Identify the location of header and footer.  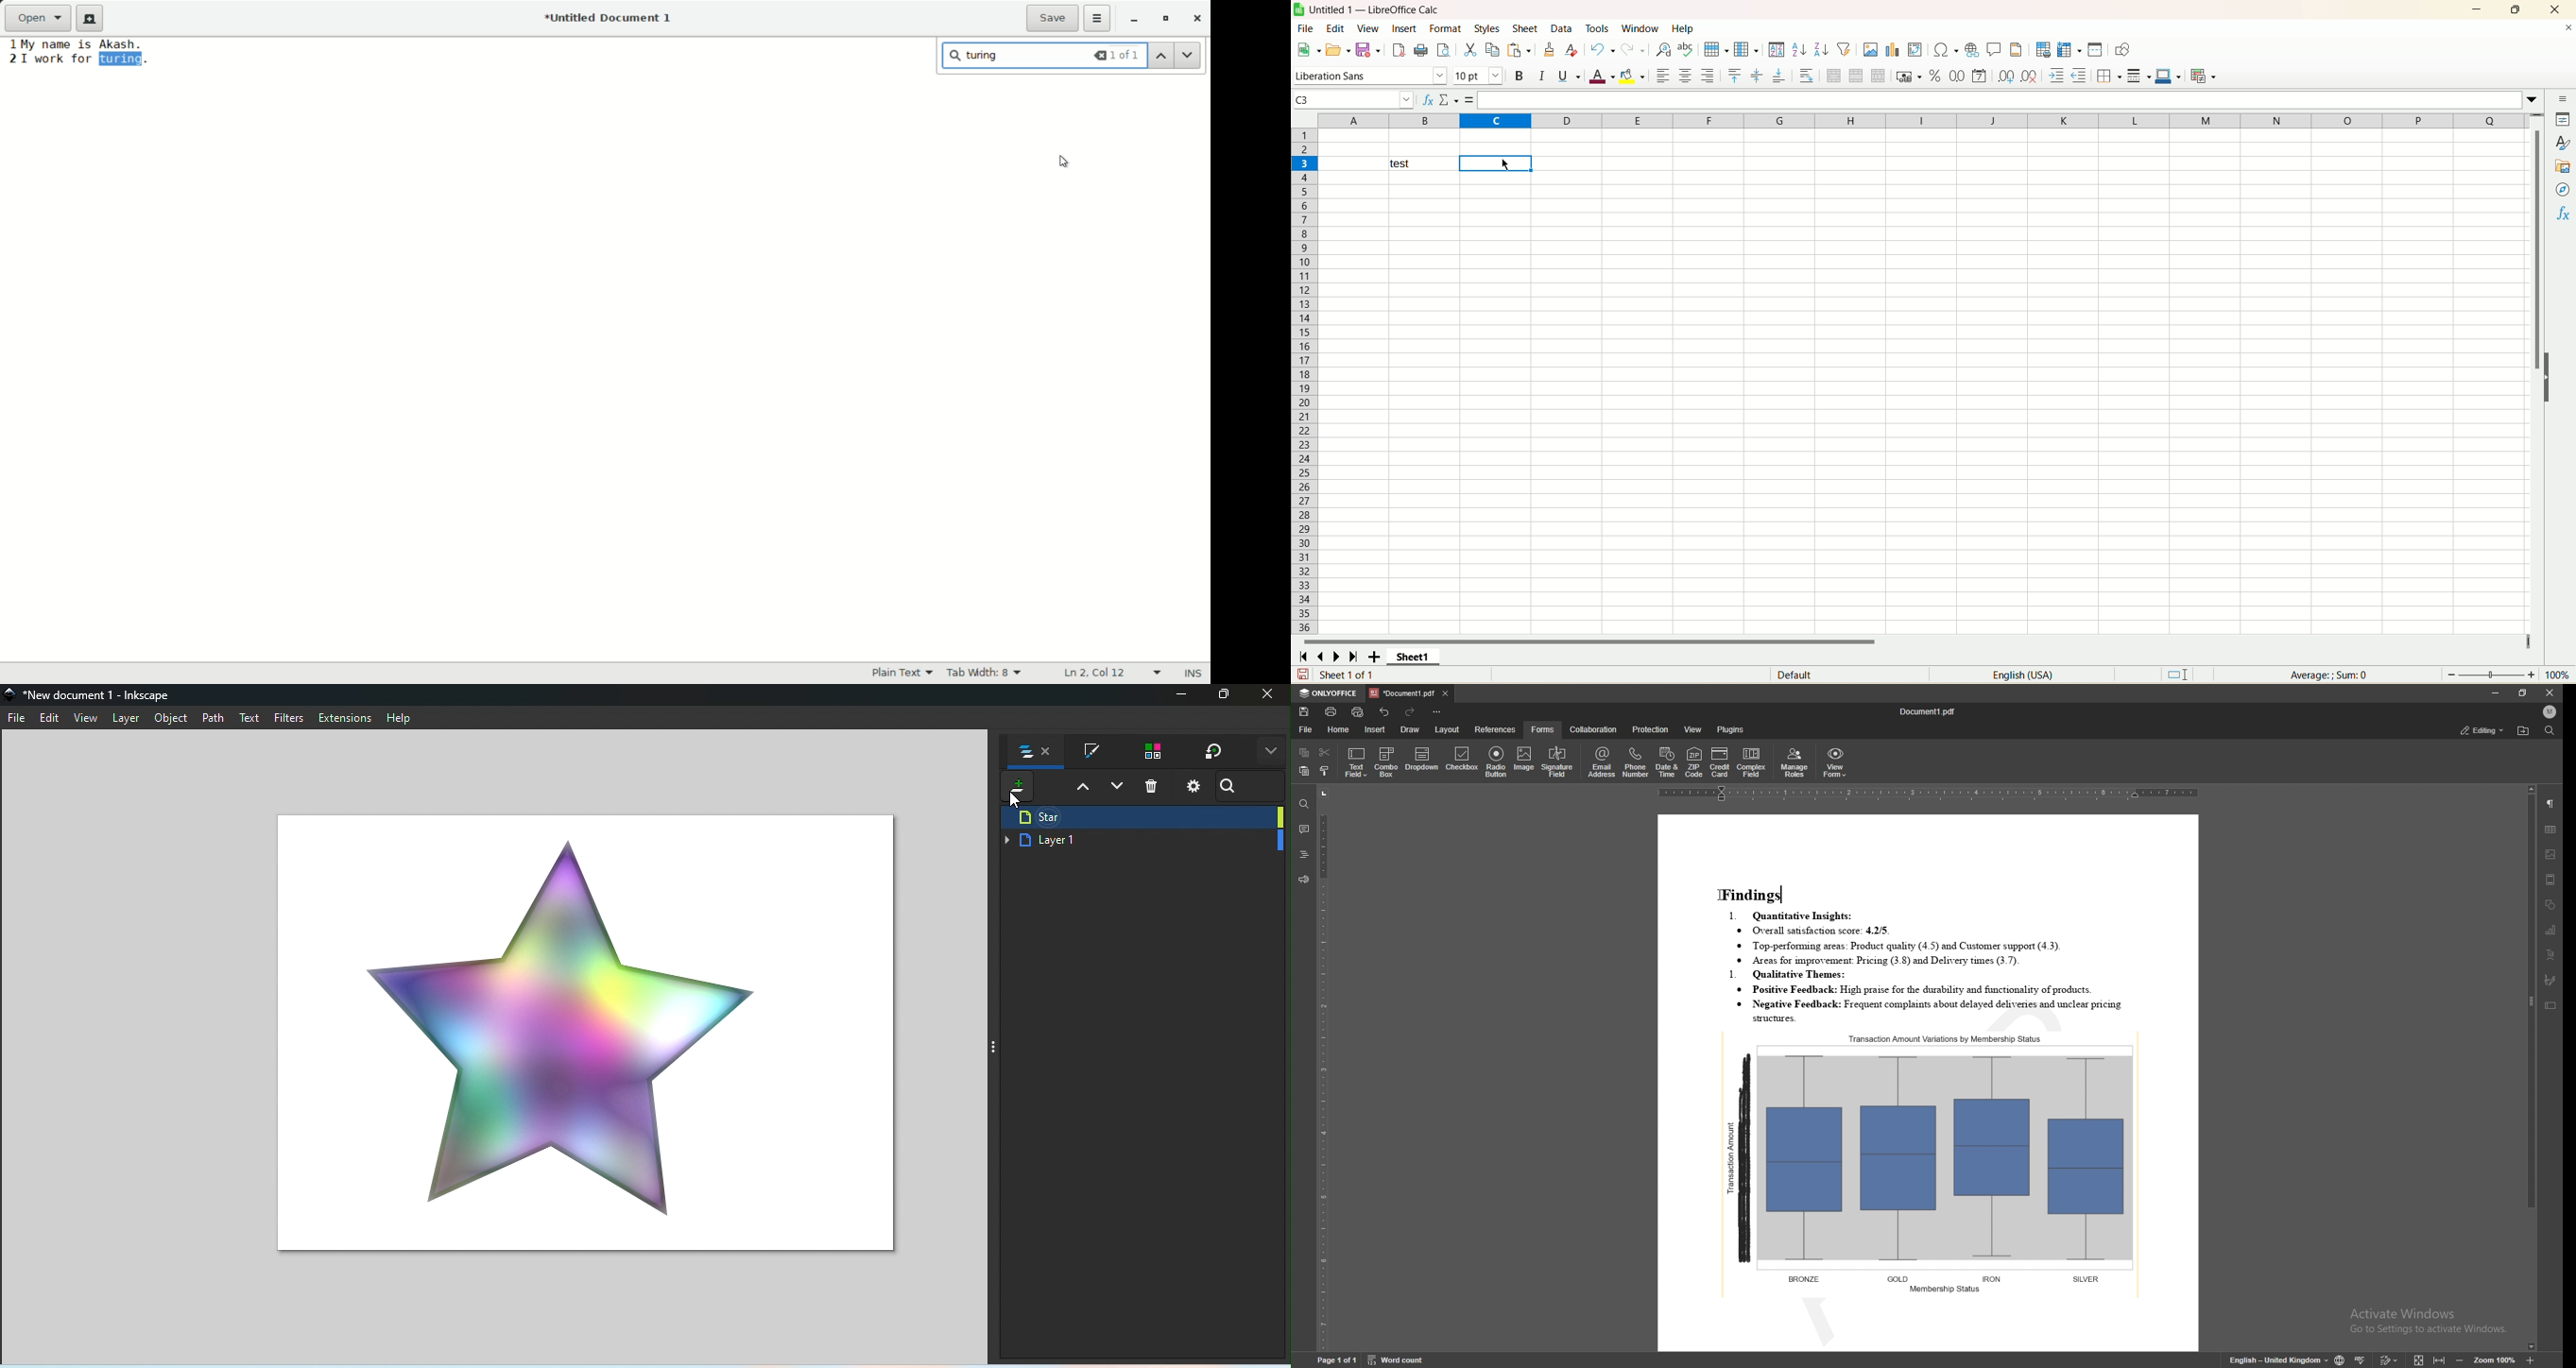
(2551, 880).